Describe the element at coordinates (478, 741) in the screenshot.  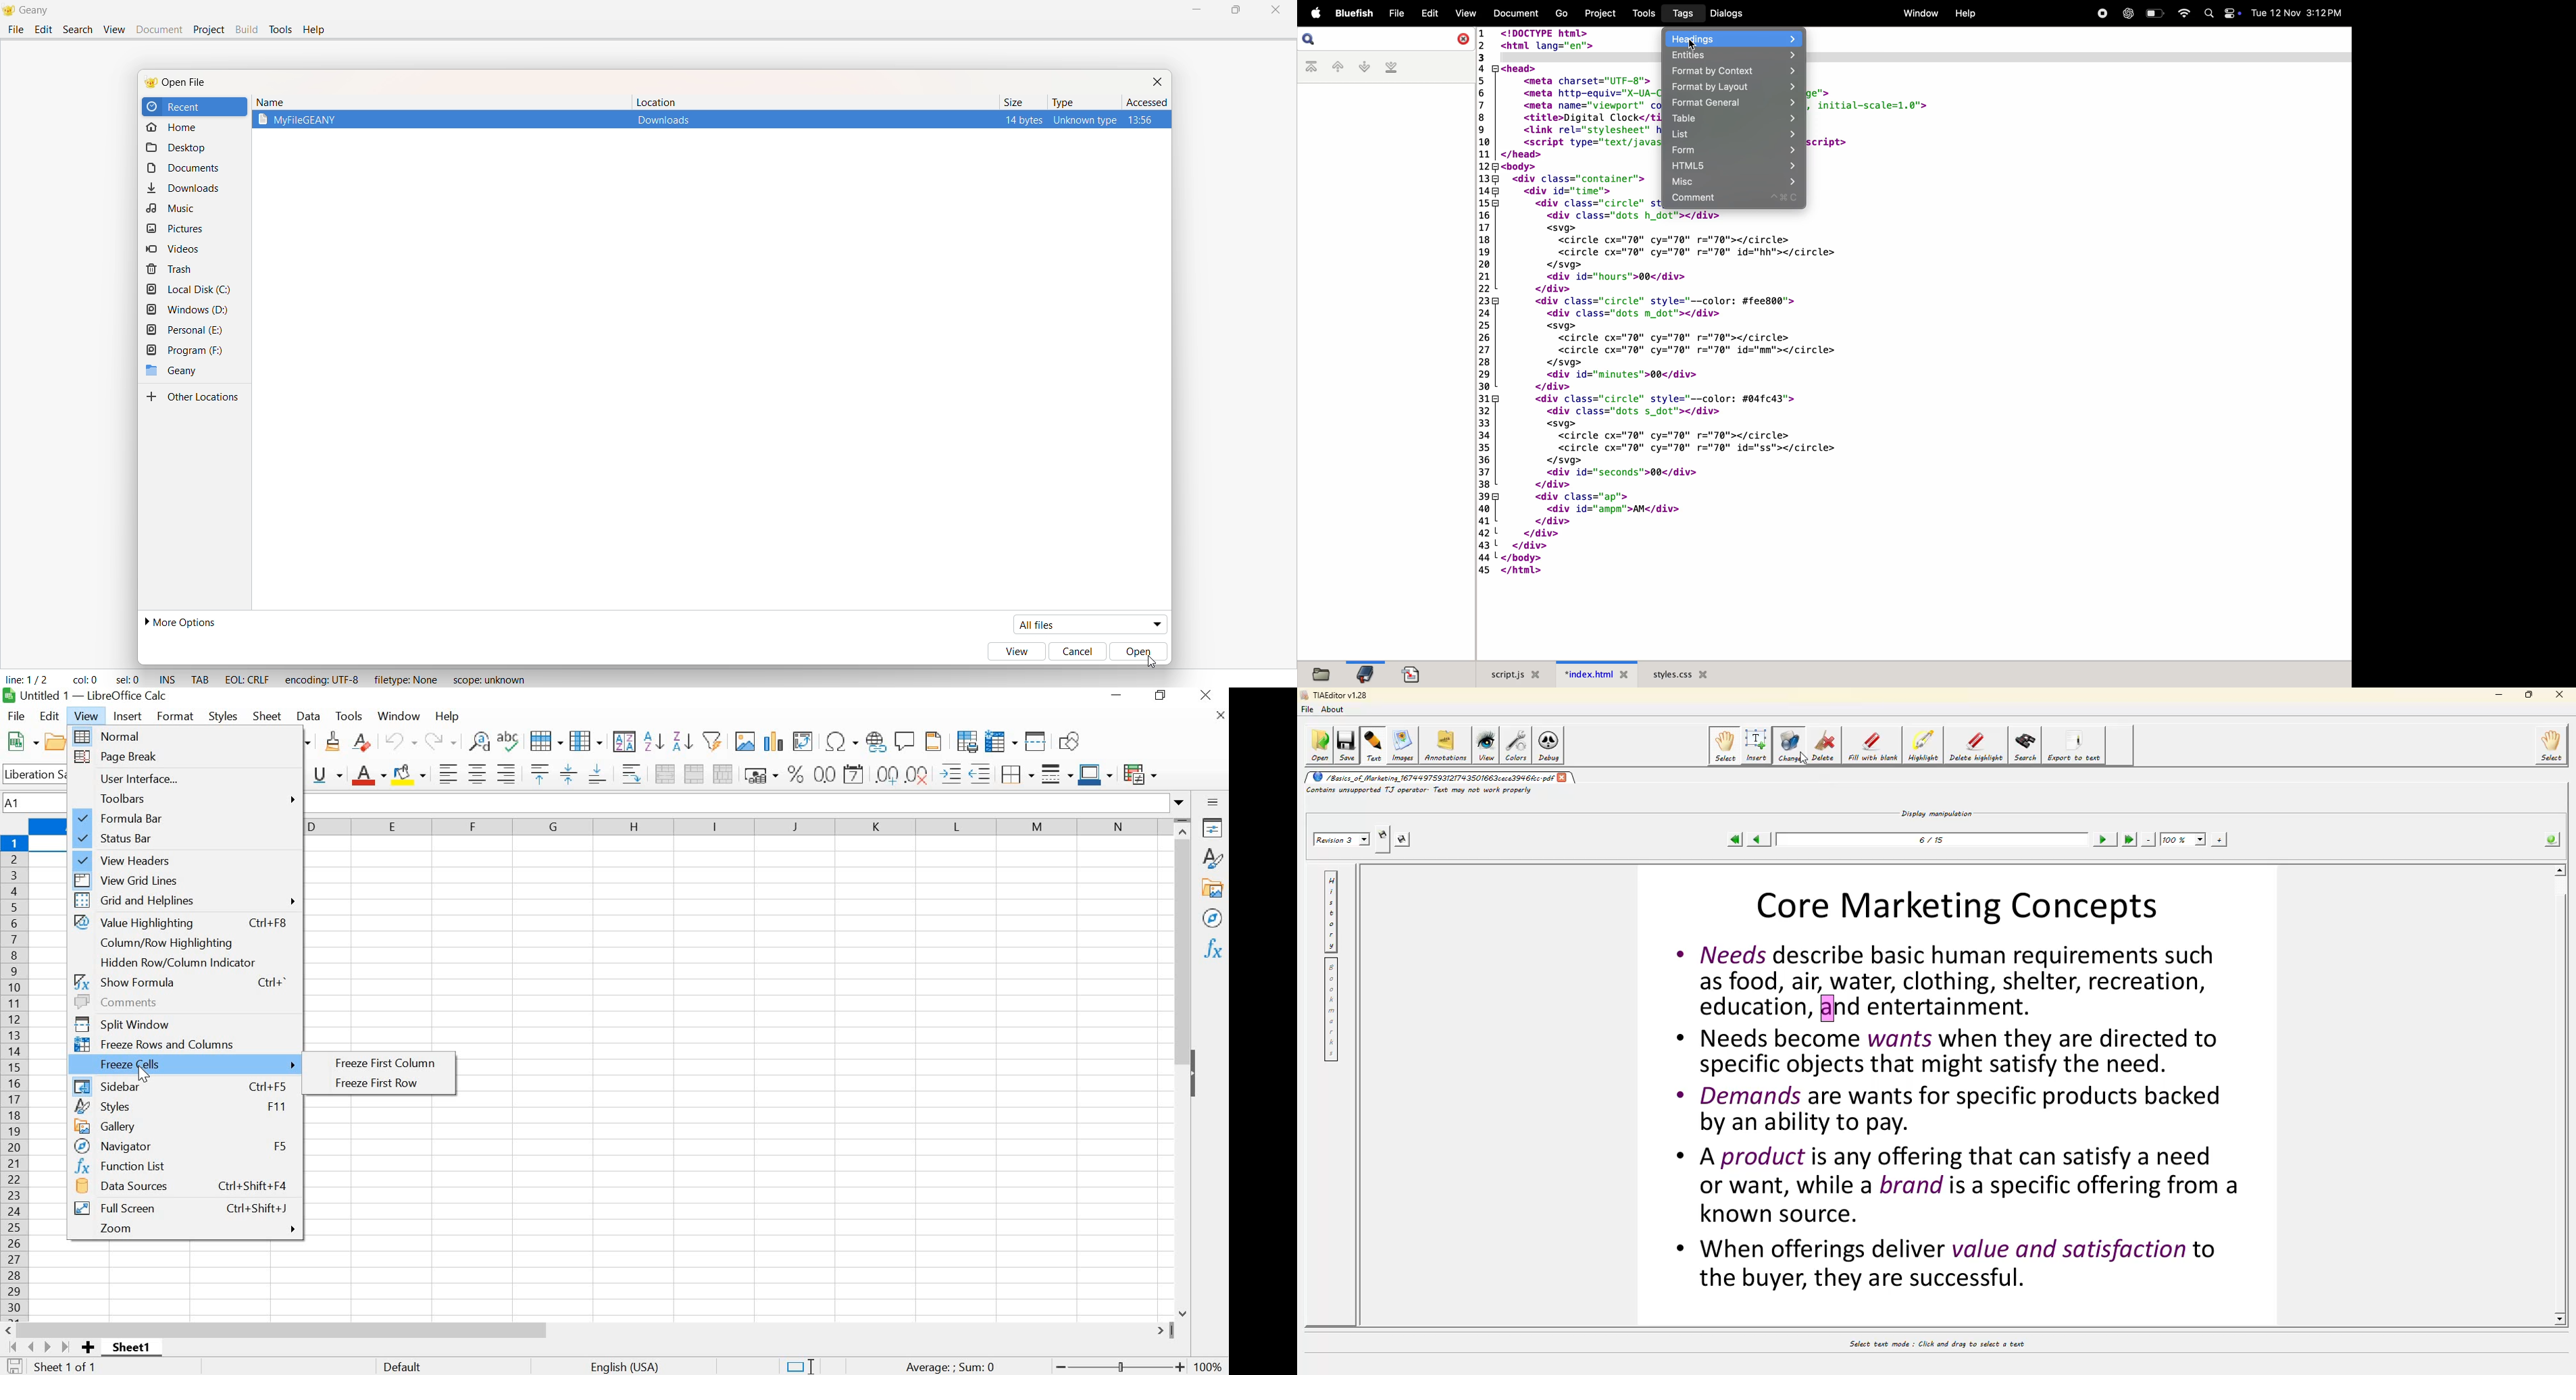
I see `FIND AND REPLACE` at that location.